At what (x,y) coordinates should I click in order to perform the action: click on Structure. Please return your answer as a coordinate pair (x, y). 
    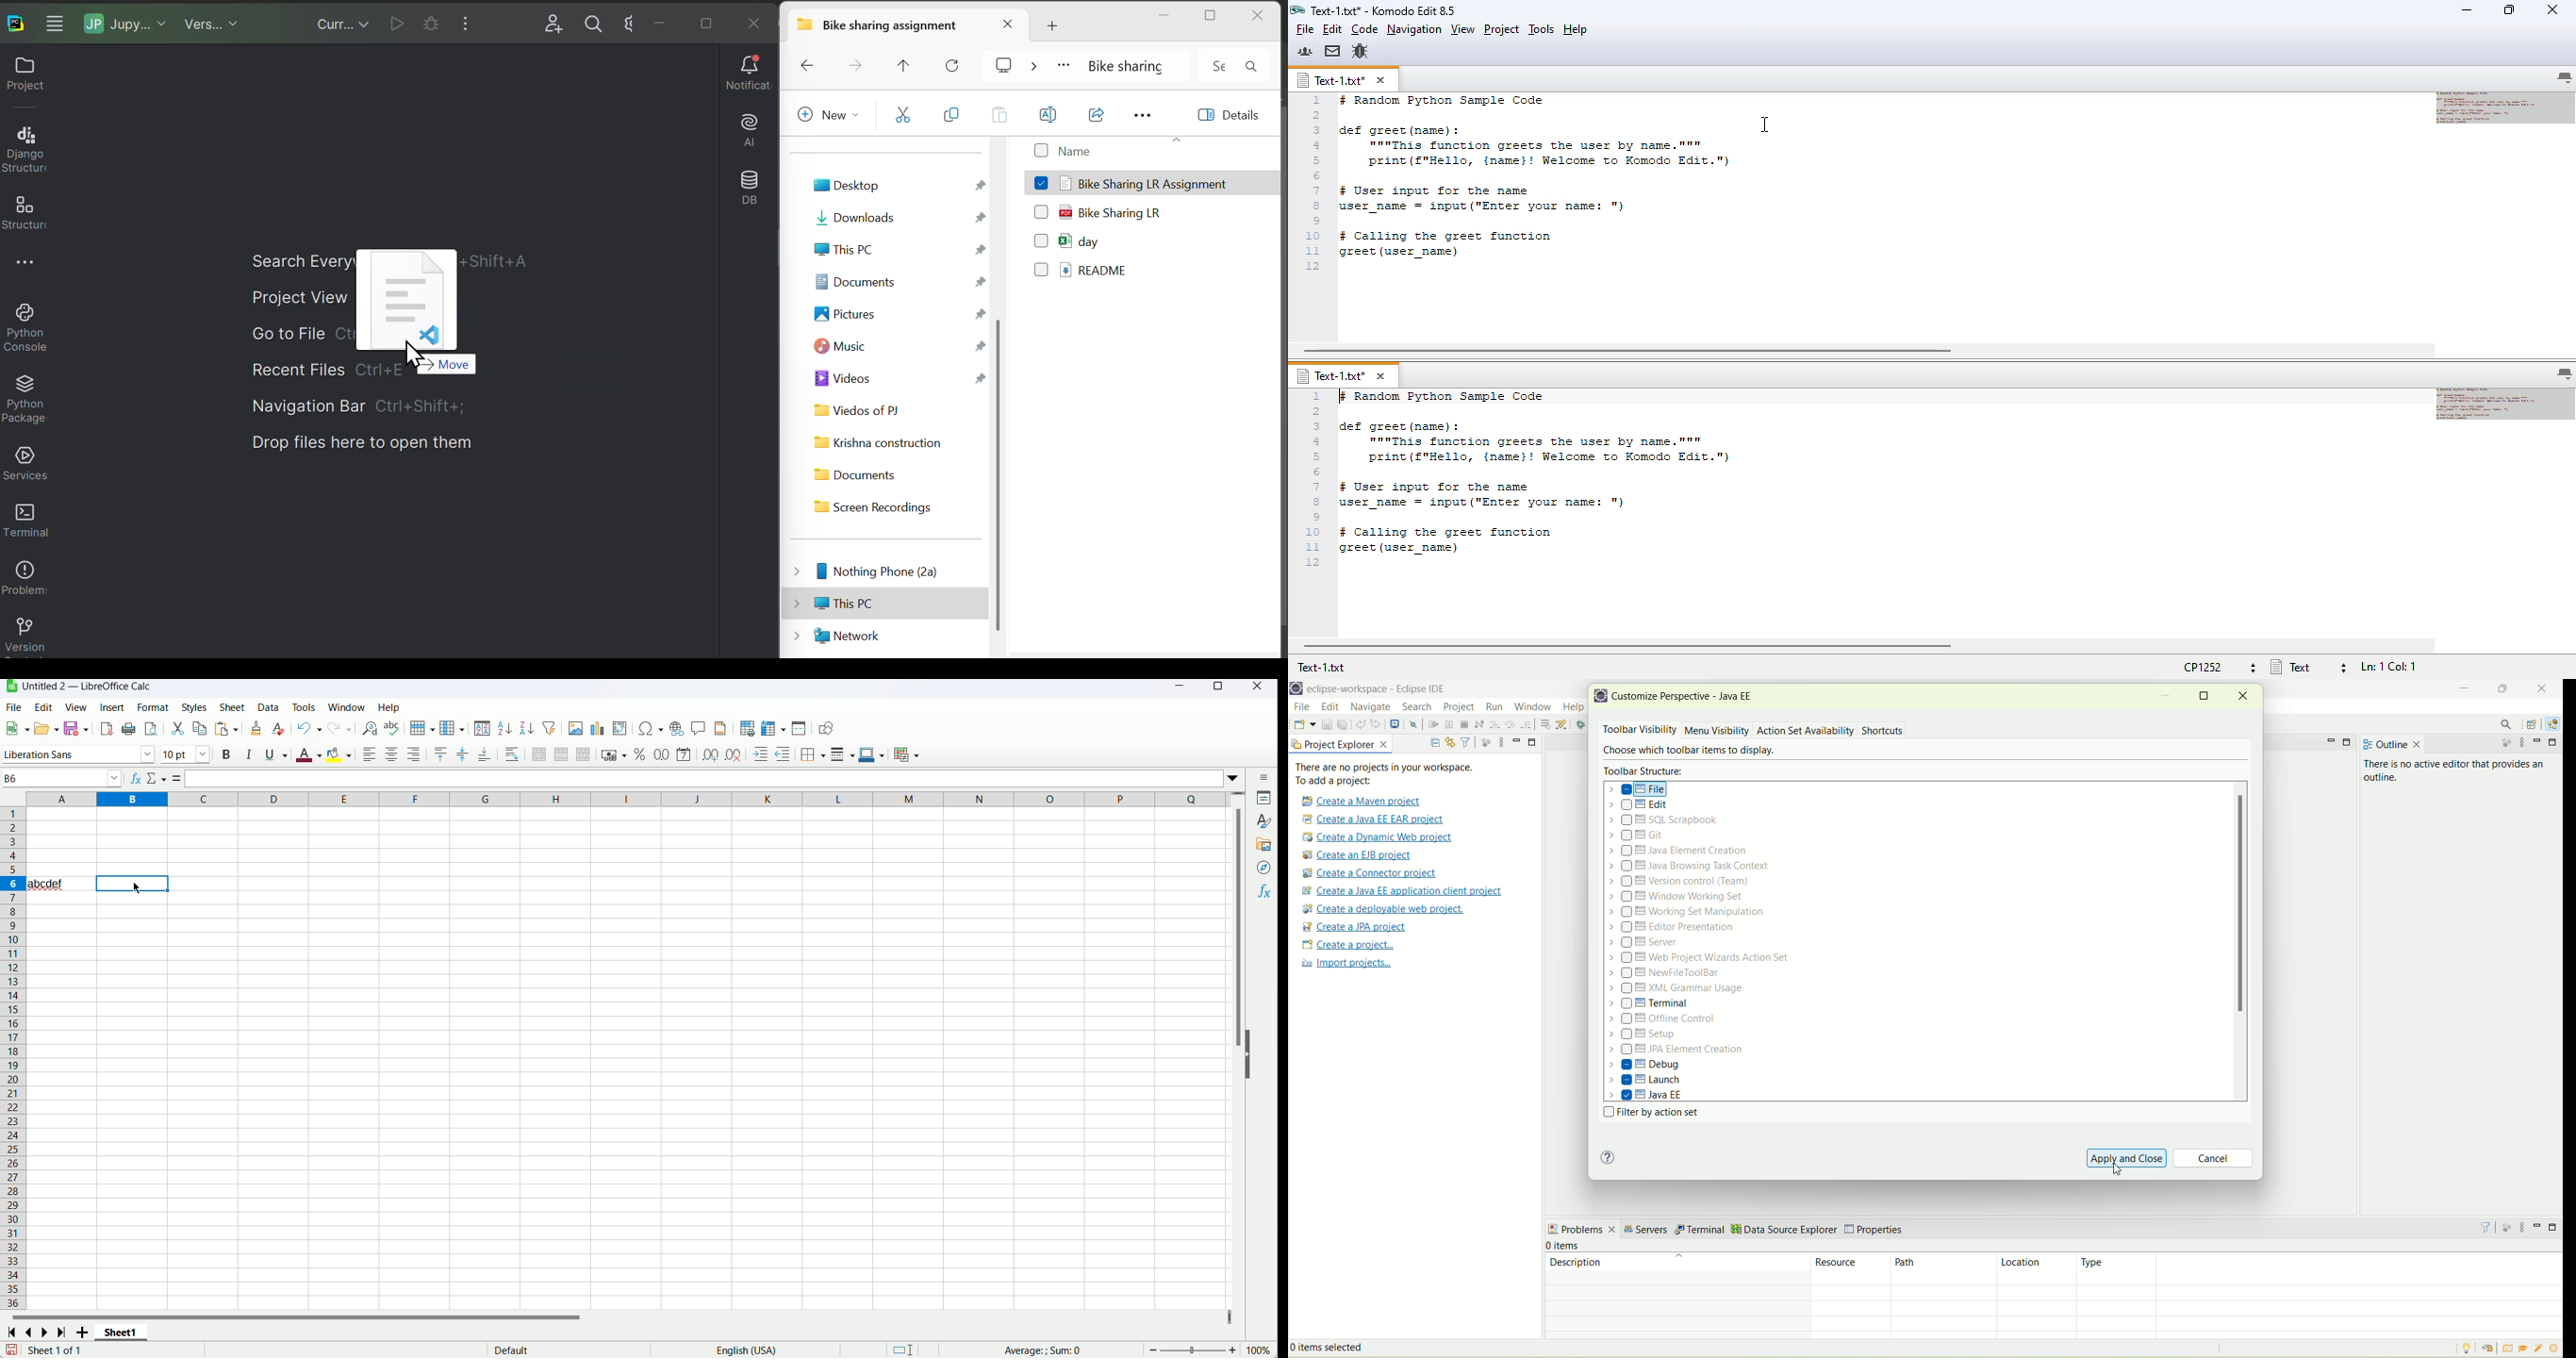
    Looking at the image, I should click on (28, 215).